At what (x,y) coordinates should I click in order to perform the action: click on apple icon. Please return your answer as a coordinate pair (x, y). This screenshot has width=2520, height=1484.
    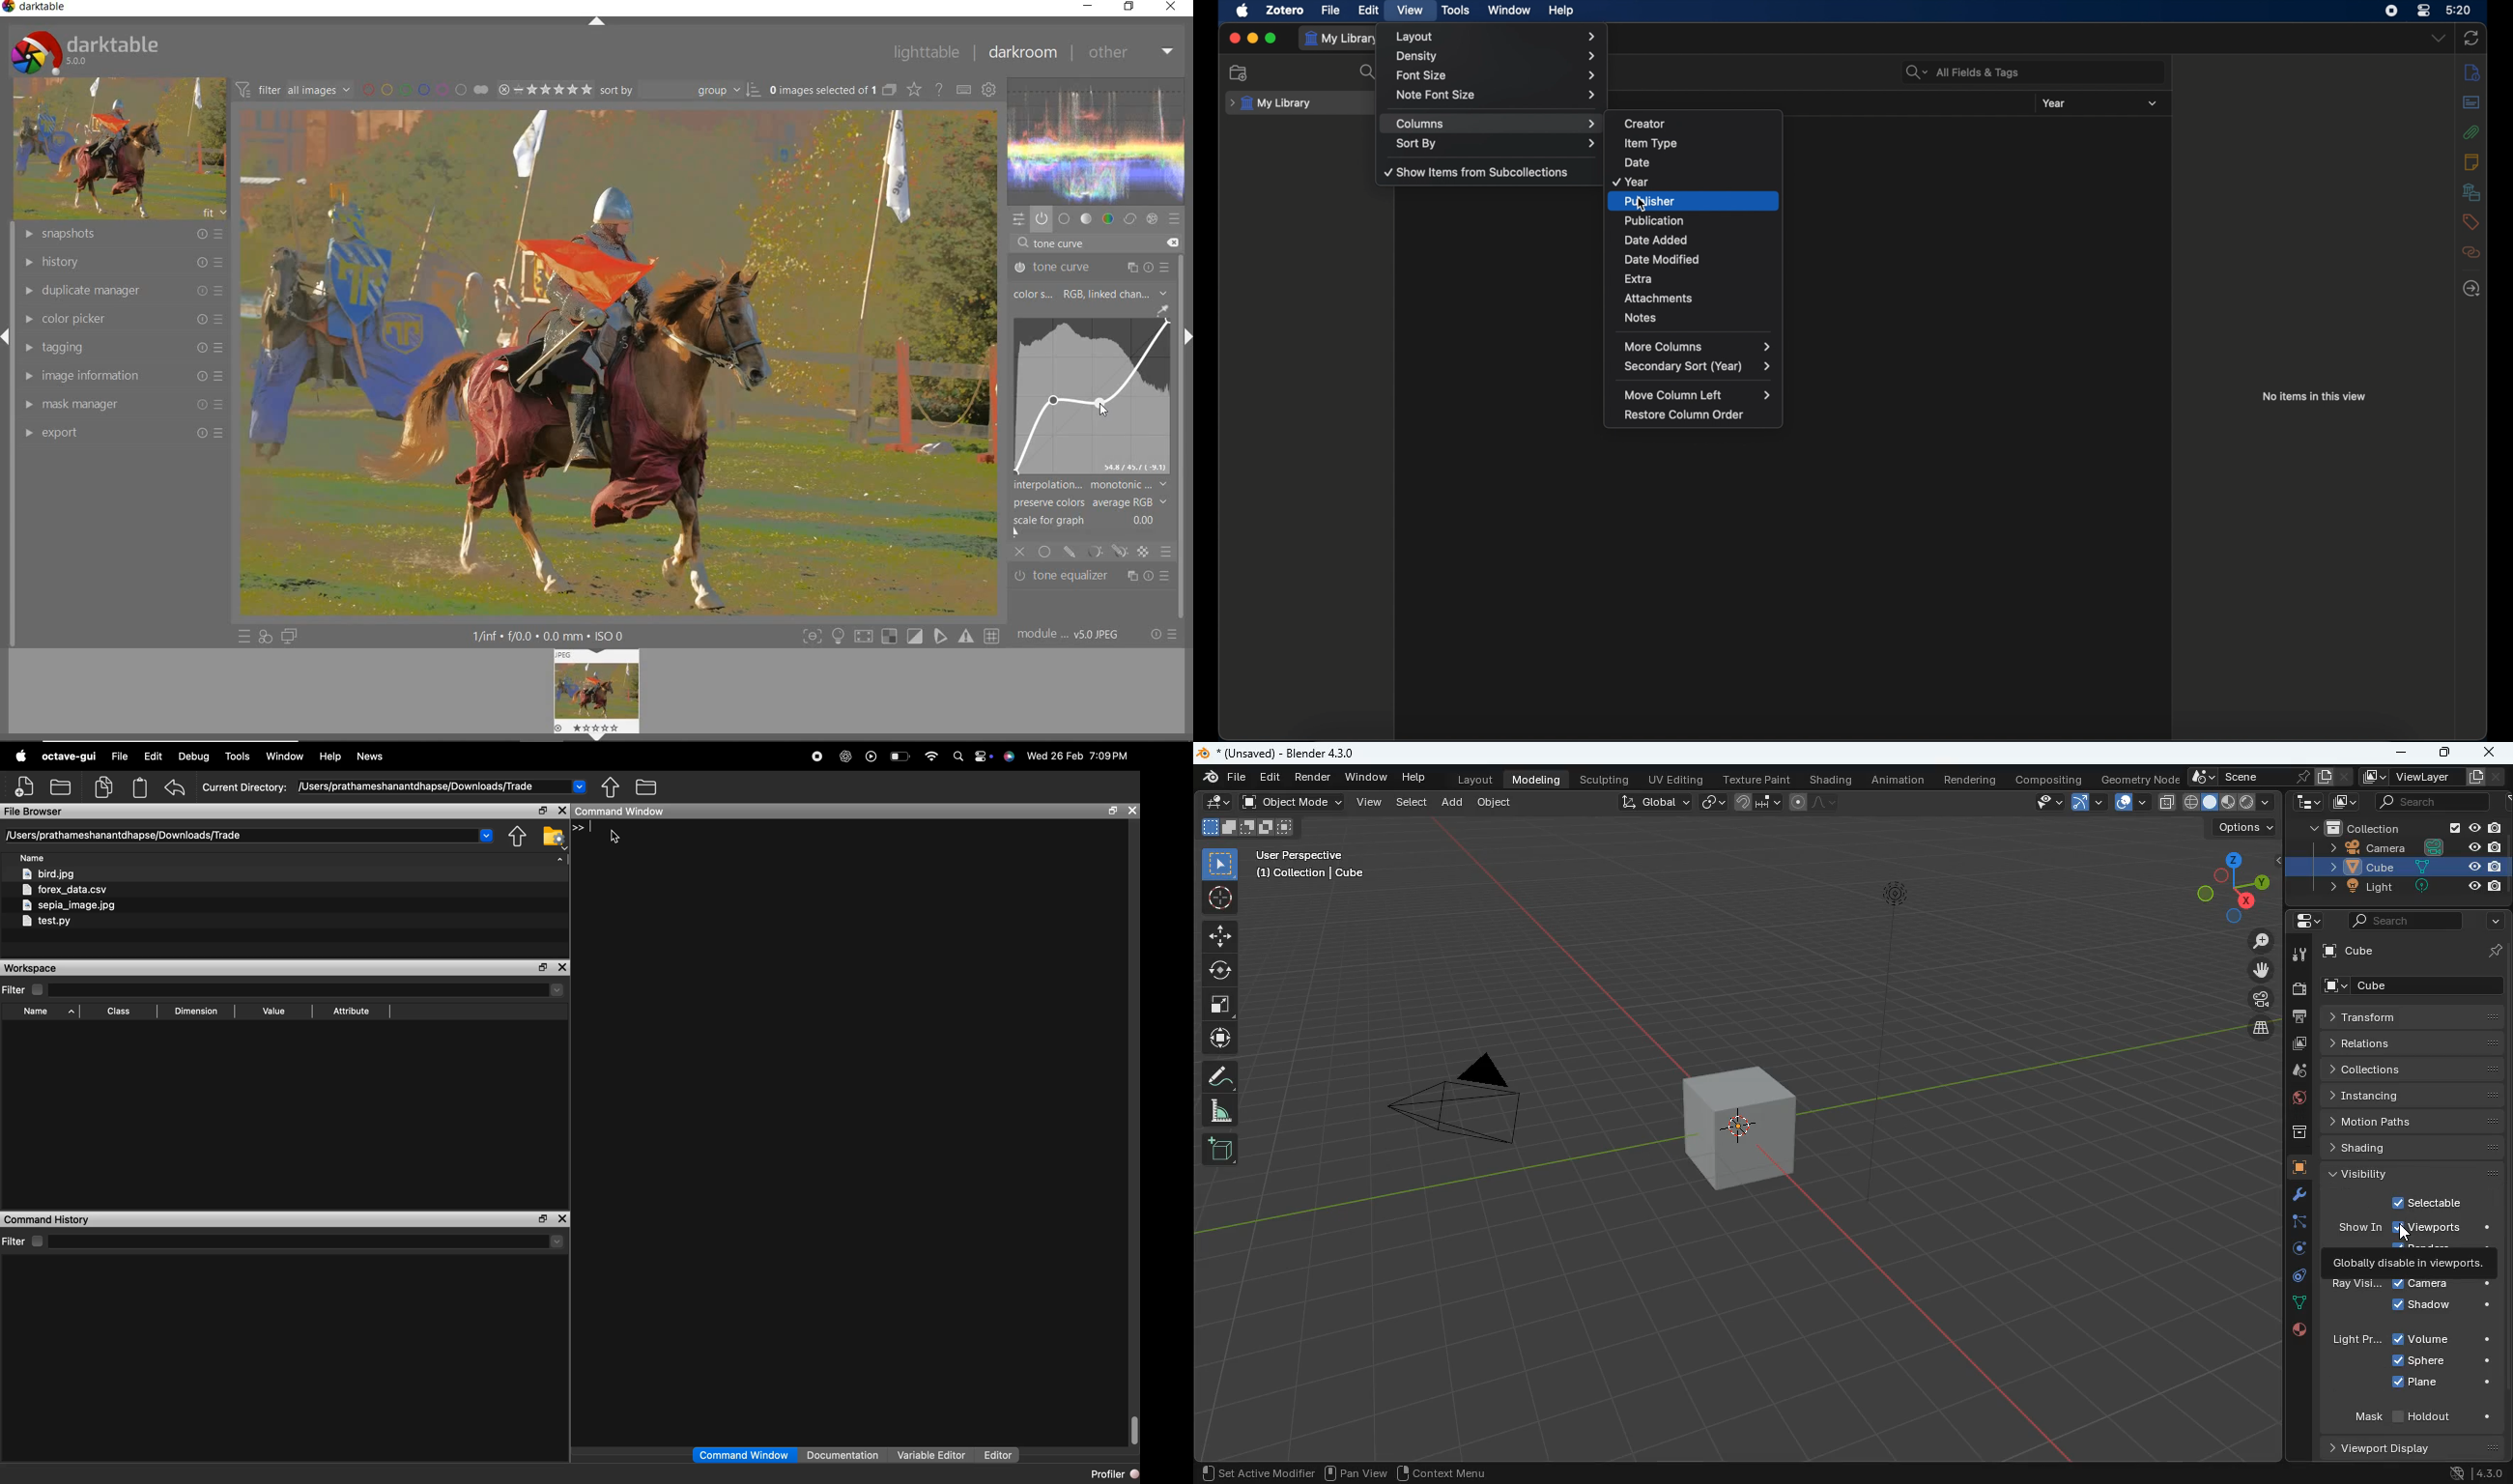
    Looking at the image, I should click on (1242, 10).